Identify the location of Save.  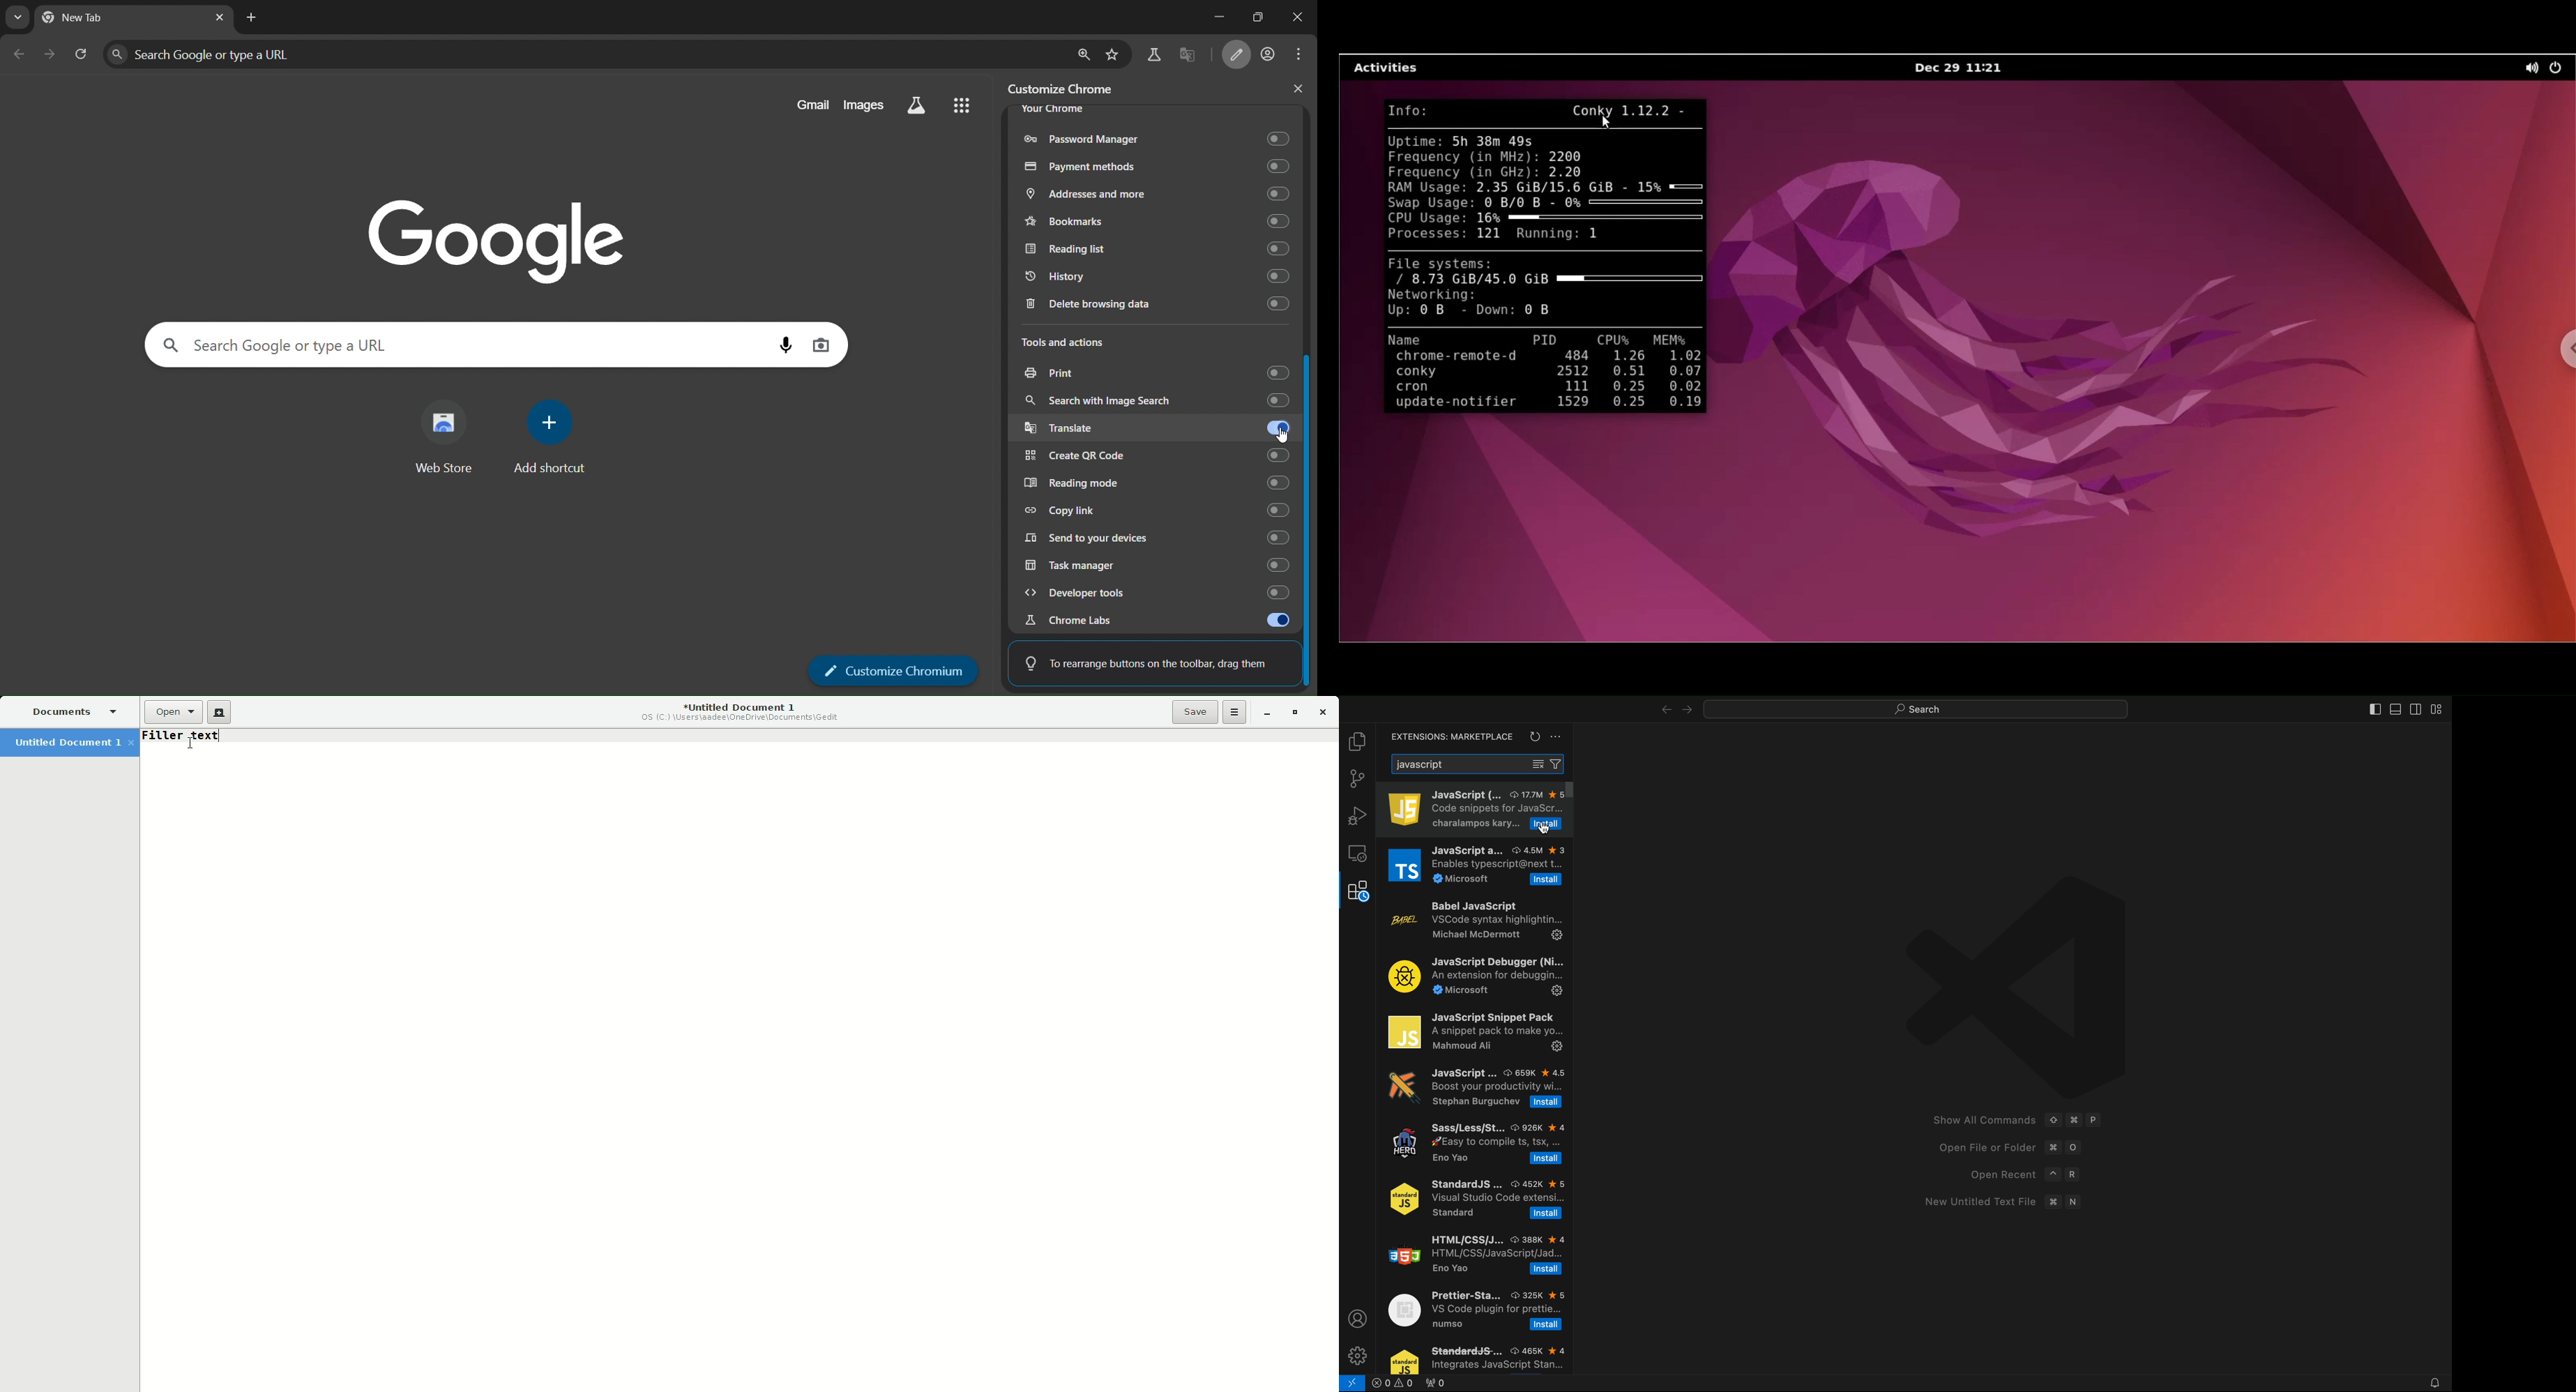
(1195, 711).